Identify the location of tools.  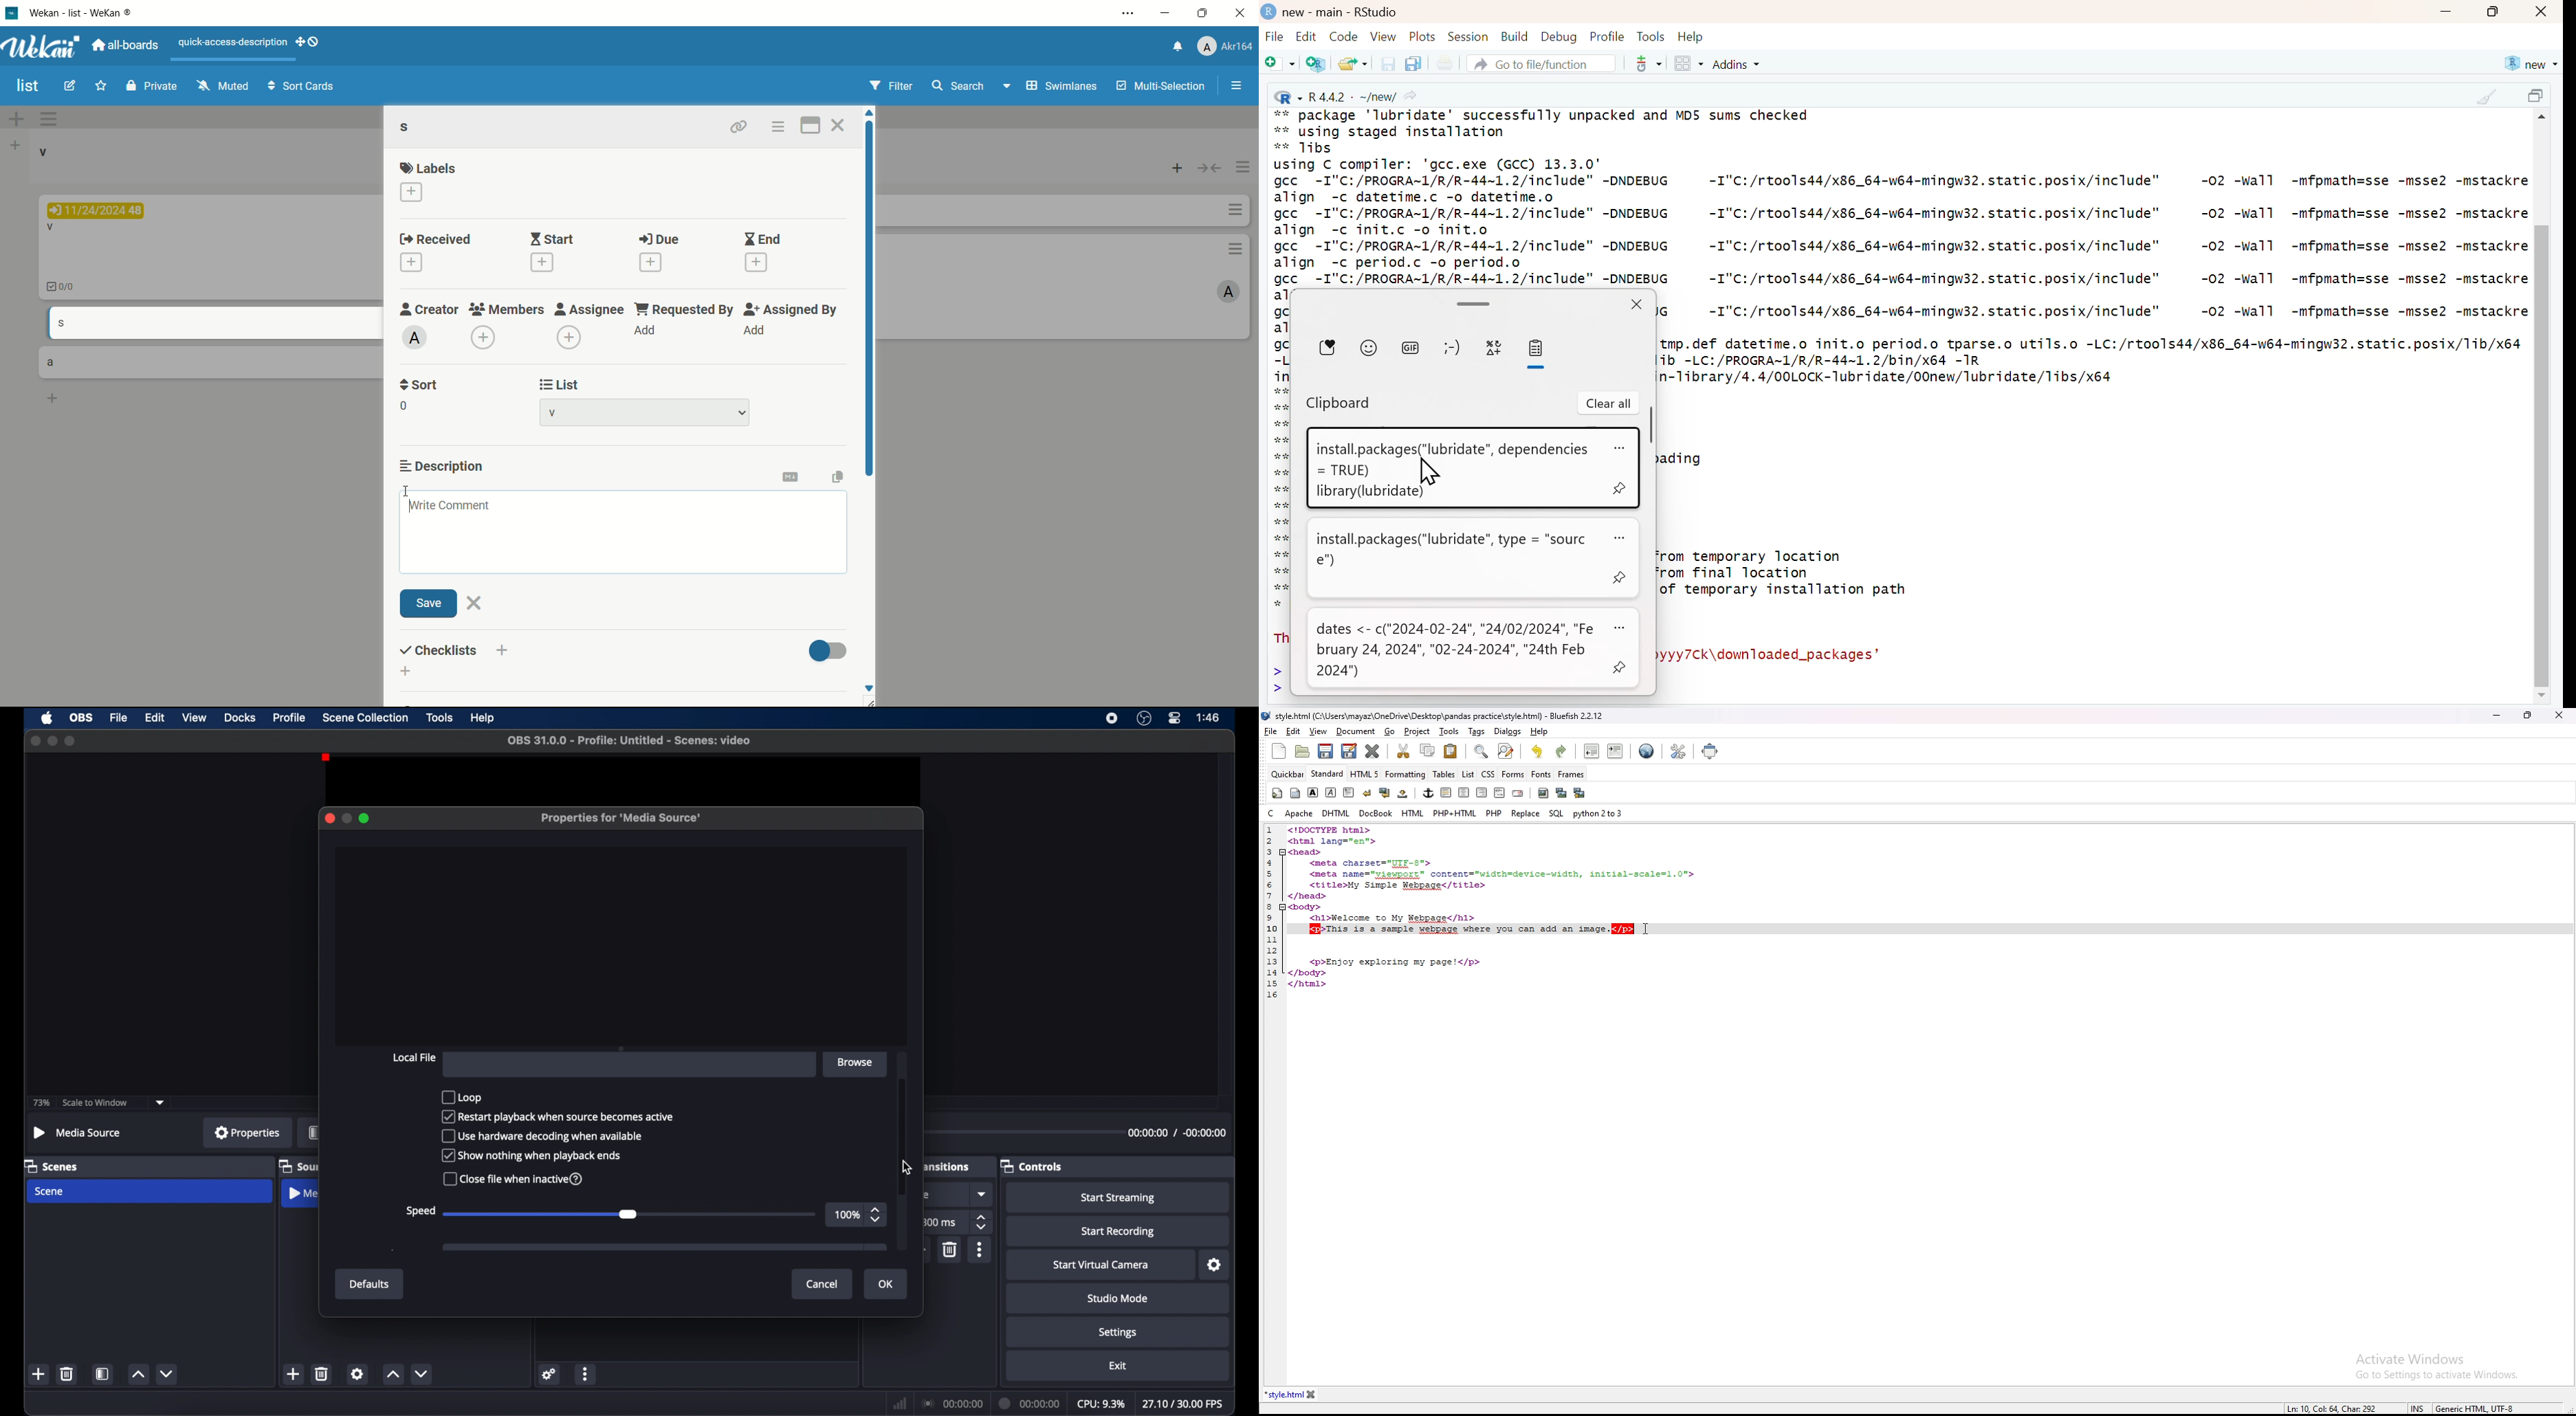
(441, 717).